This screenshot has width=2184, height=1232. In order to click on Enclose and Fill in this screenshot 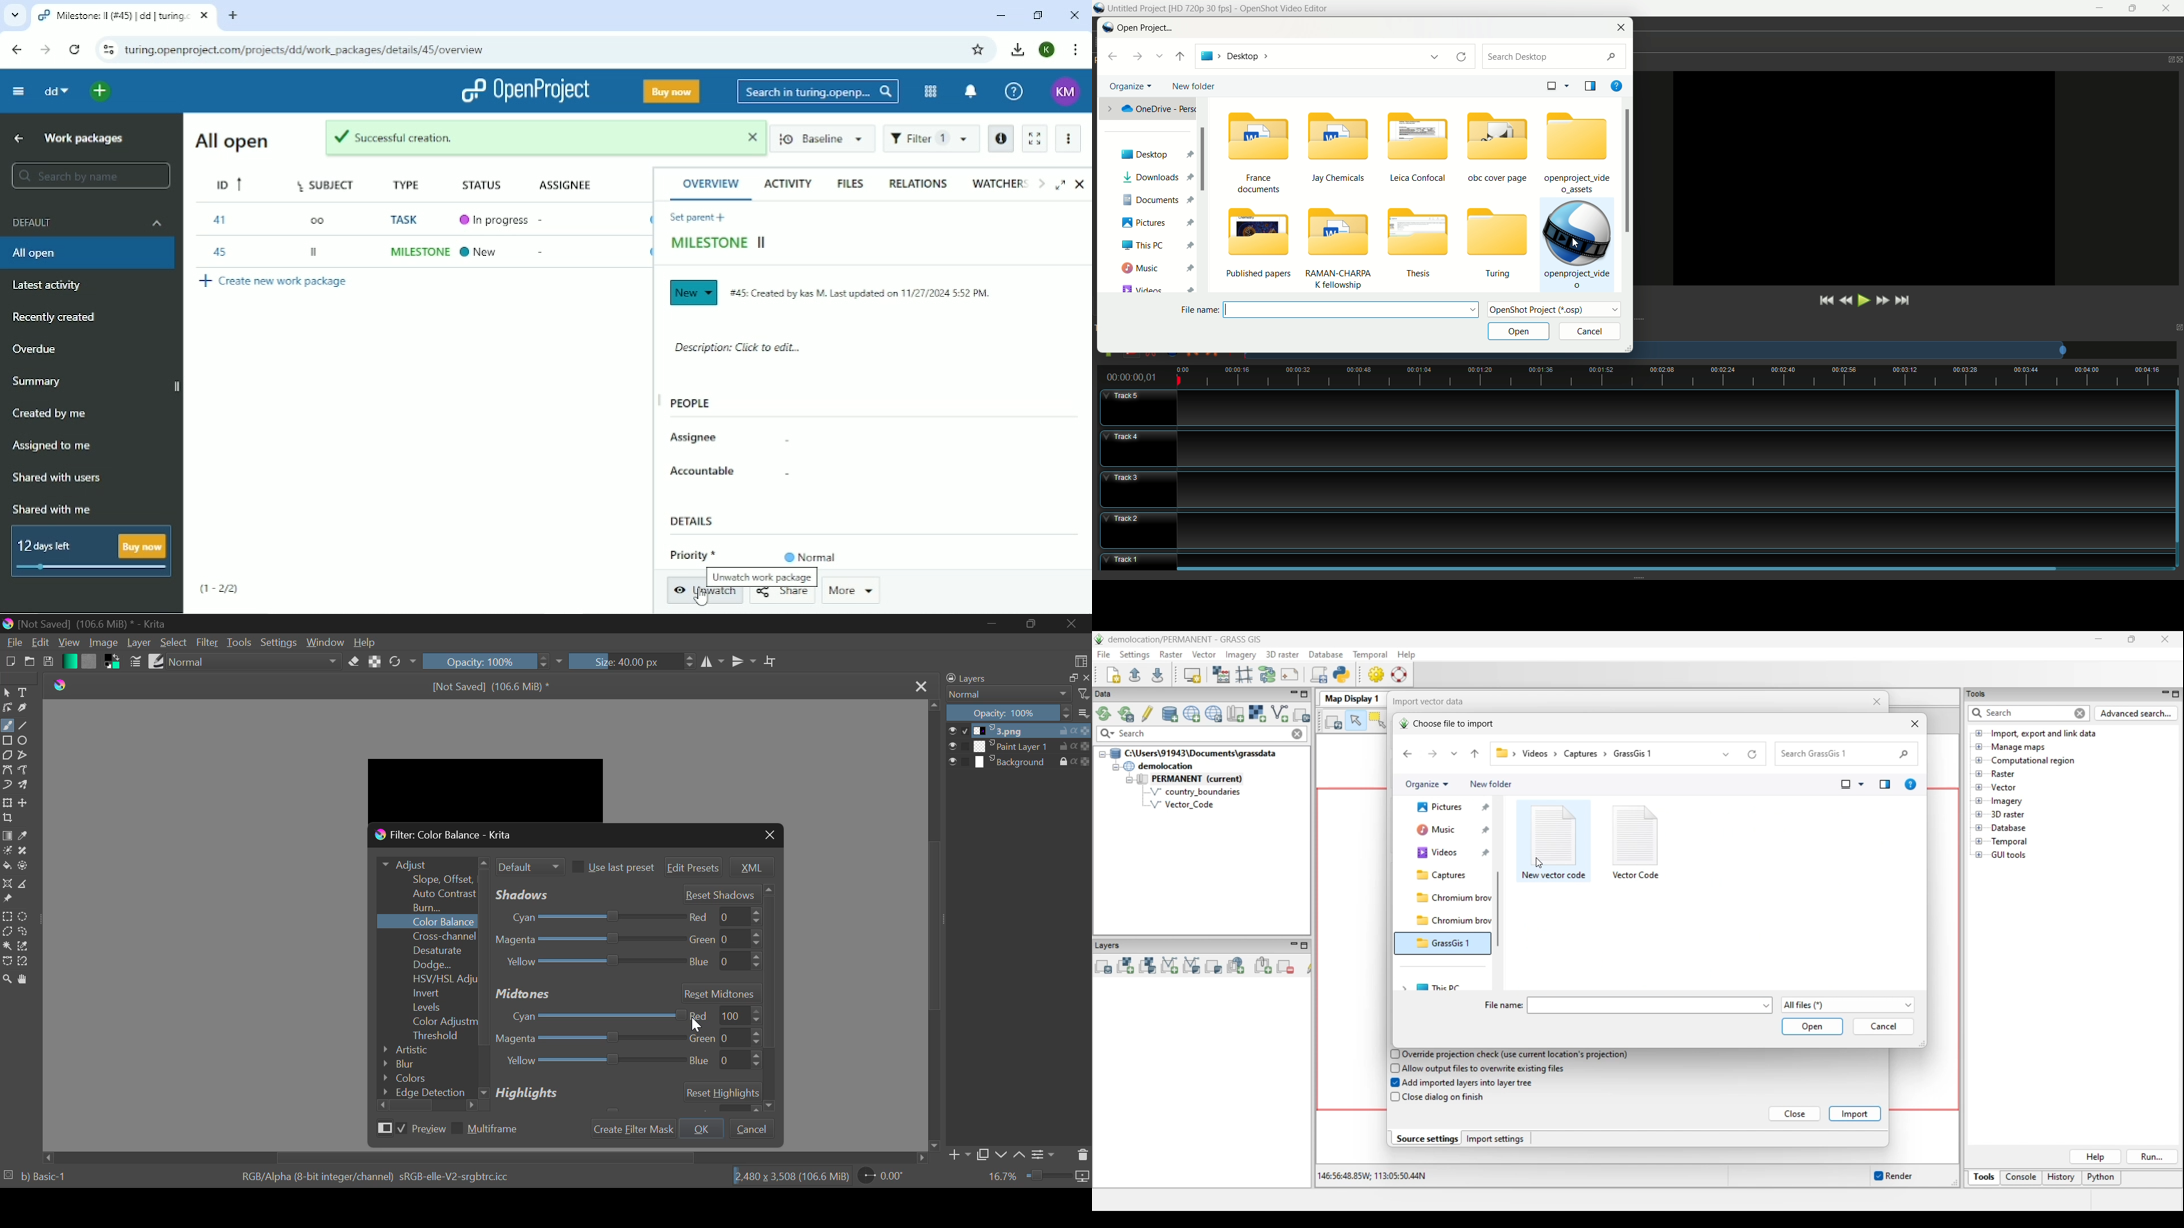, I will do `click(24, 867)`.